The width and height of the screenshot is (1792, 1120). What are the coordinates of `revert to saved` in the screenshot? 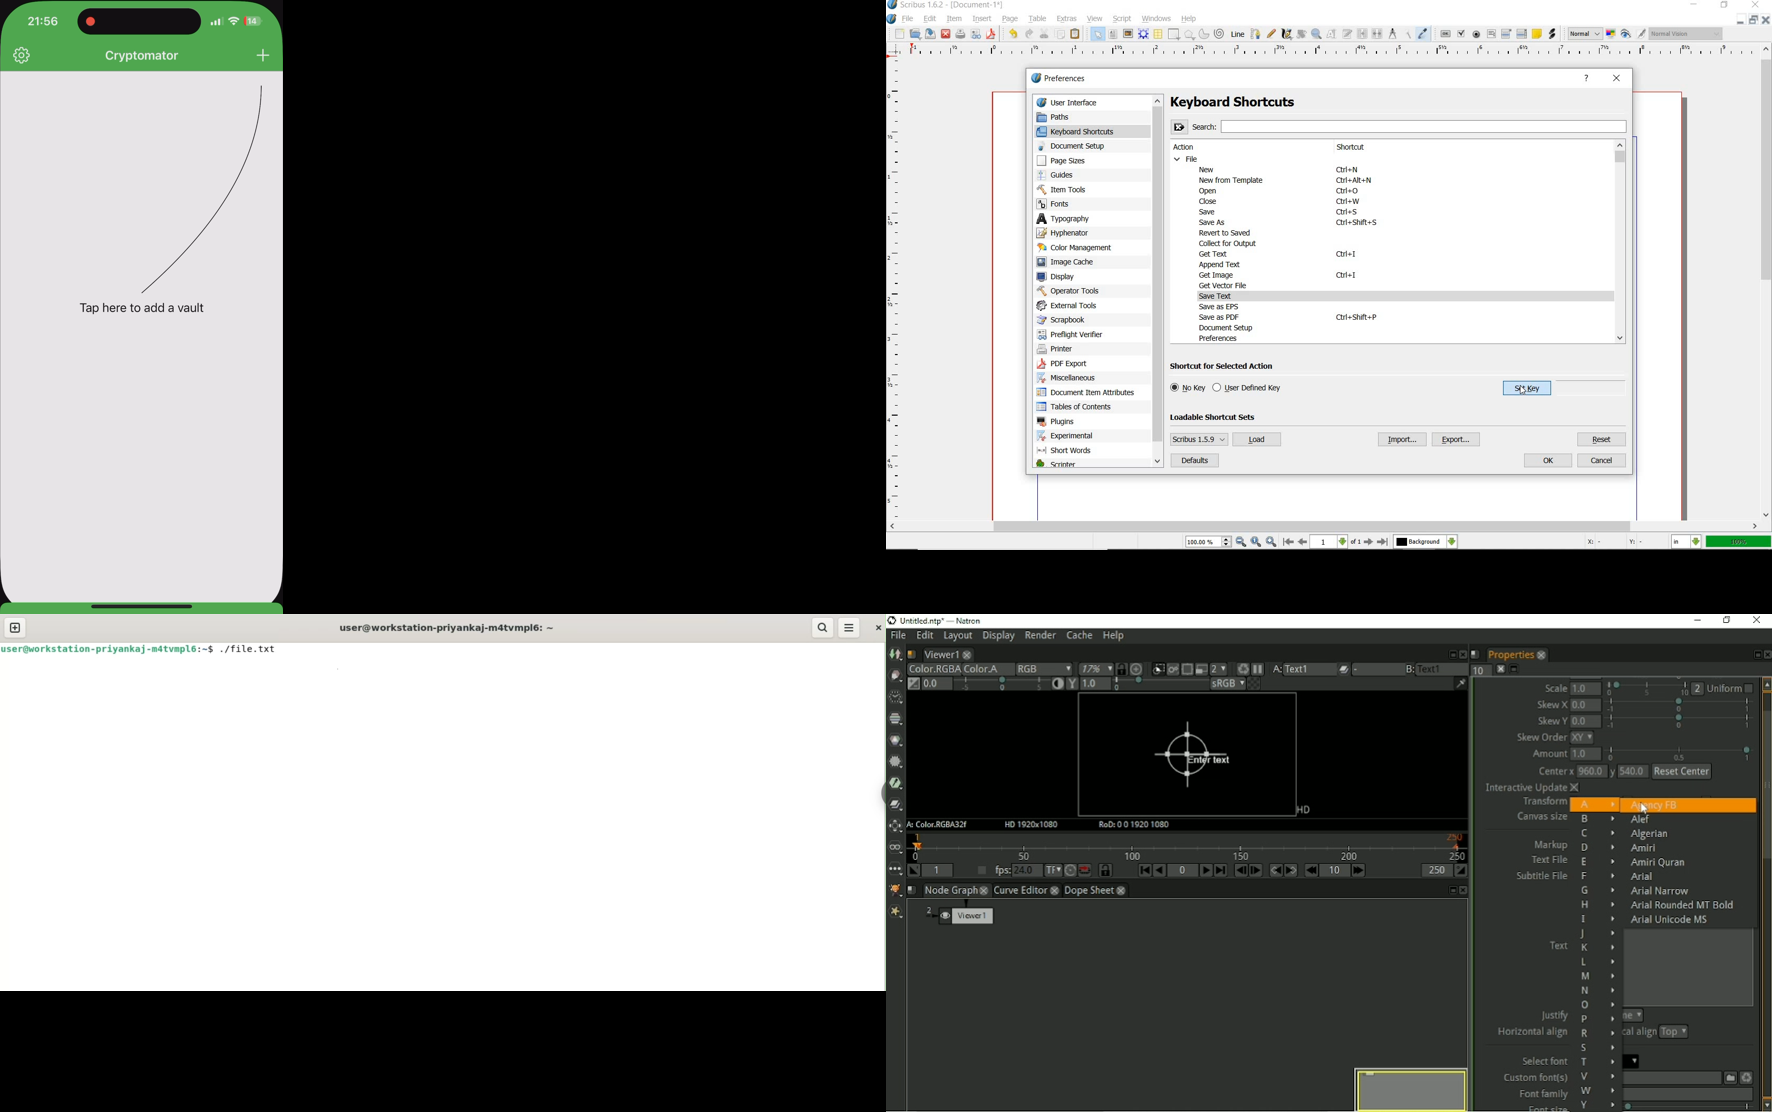 It's located at (1227, 234).